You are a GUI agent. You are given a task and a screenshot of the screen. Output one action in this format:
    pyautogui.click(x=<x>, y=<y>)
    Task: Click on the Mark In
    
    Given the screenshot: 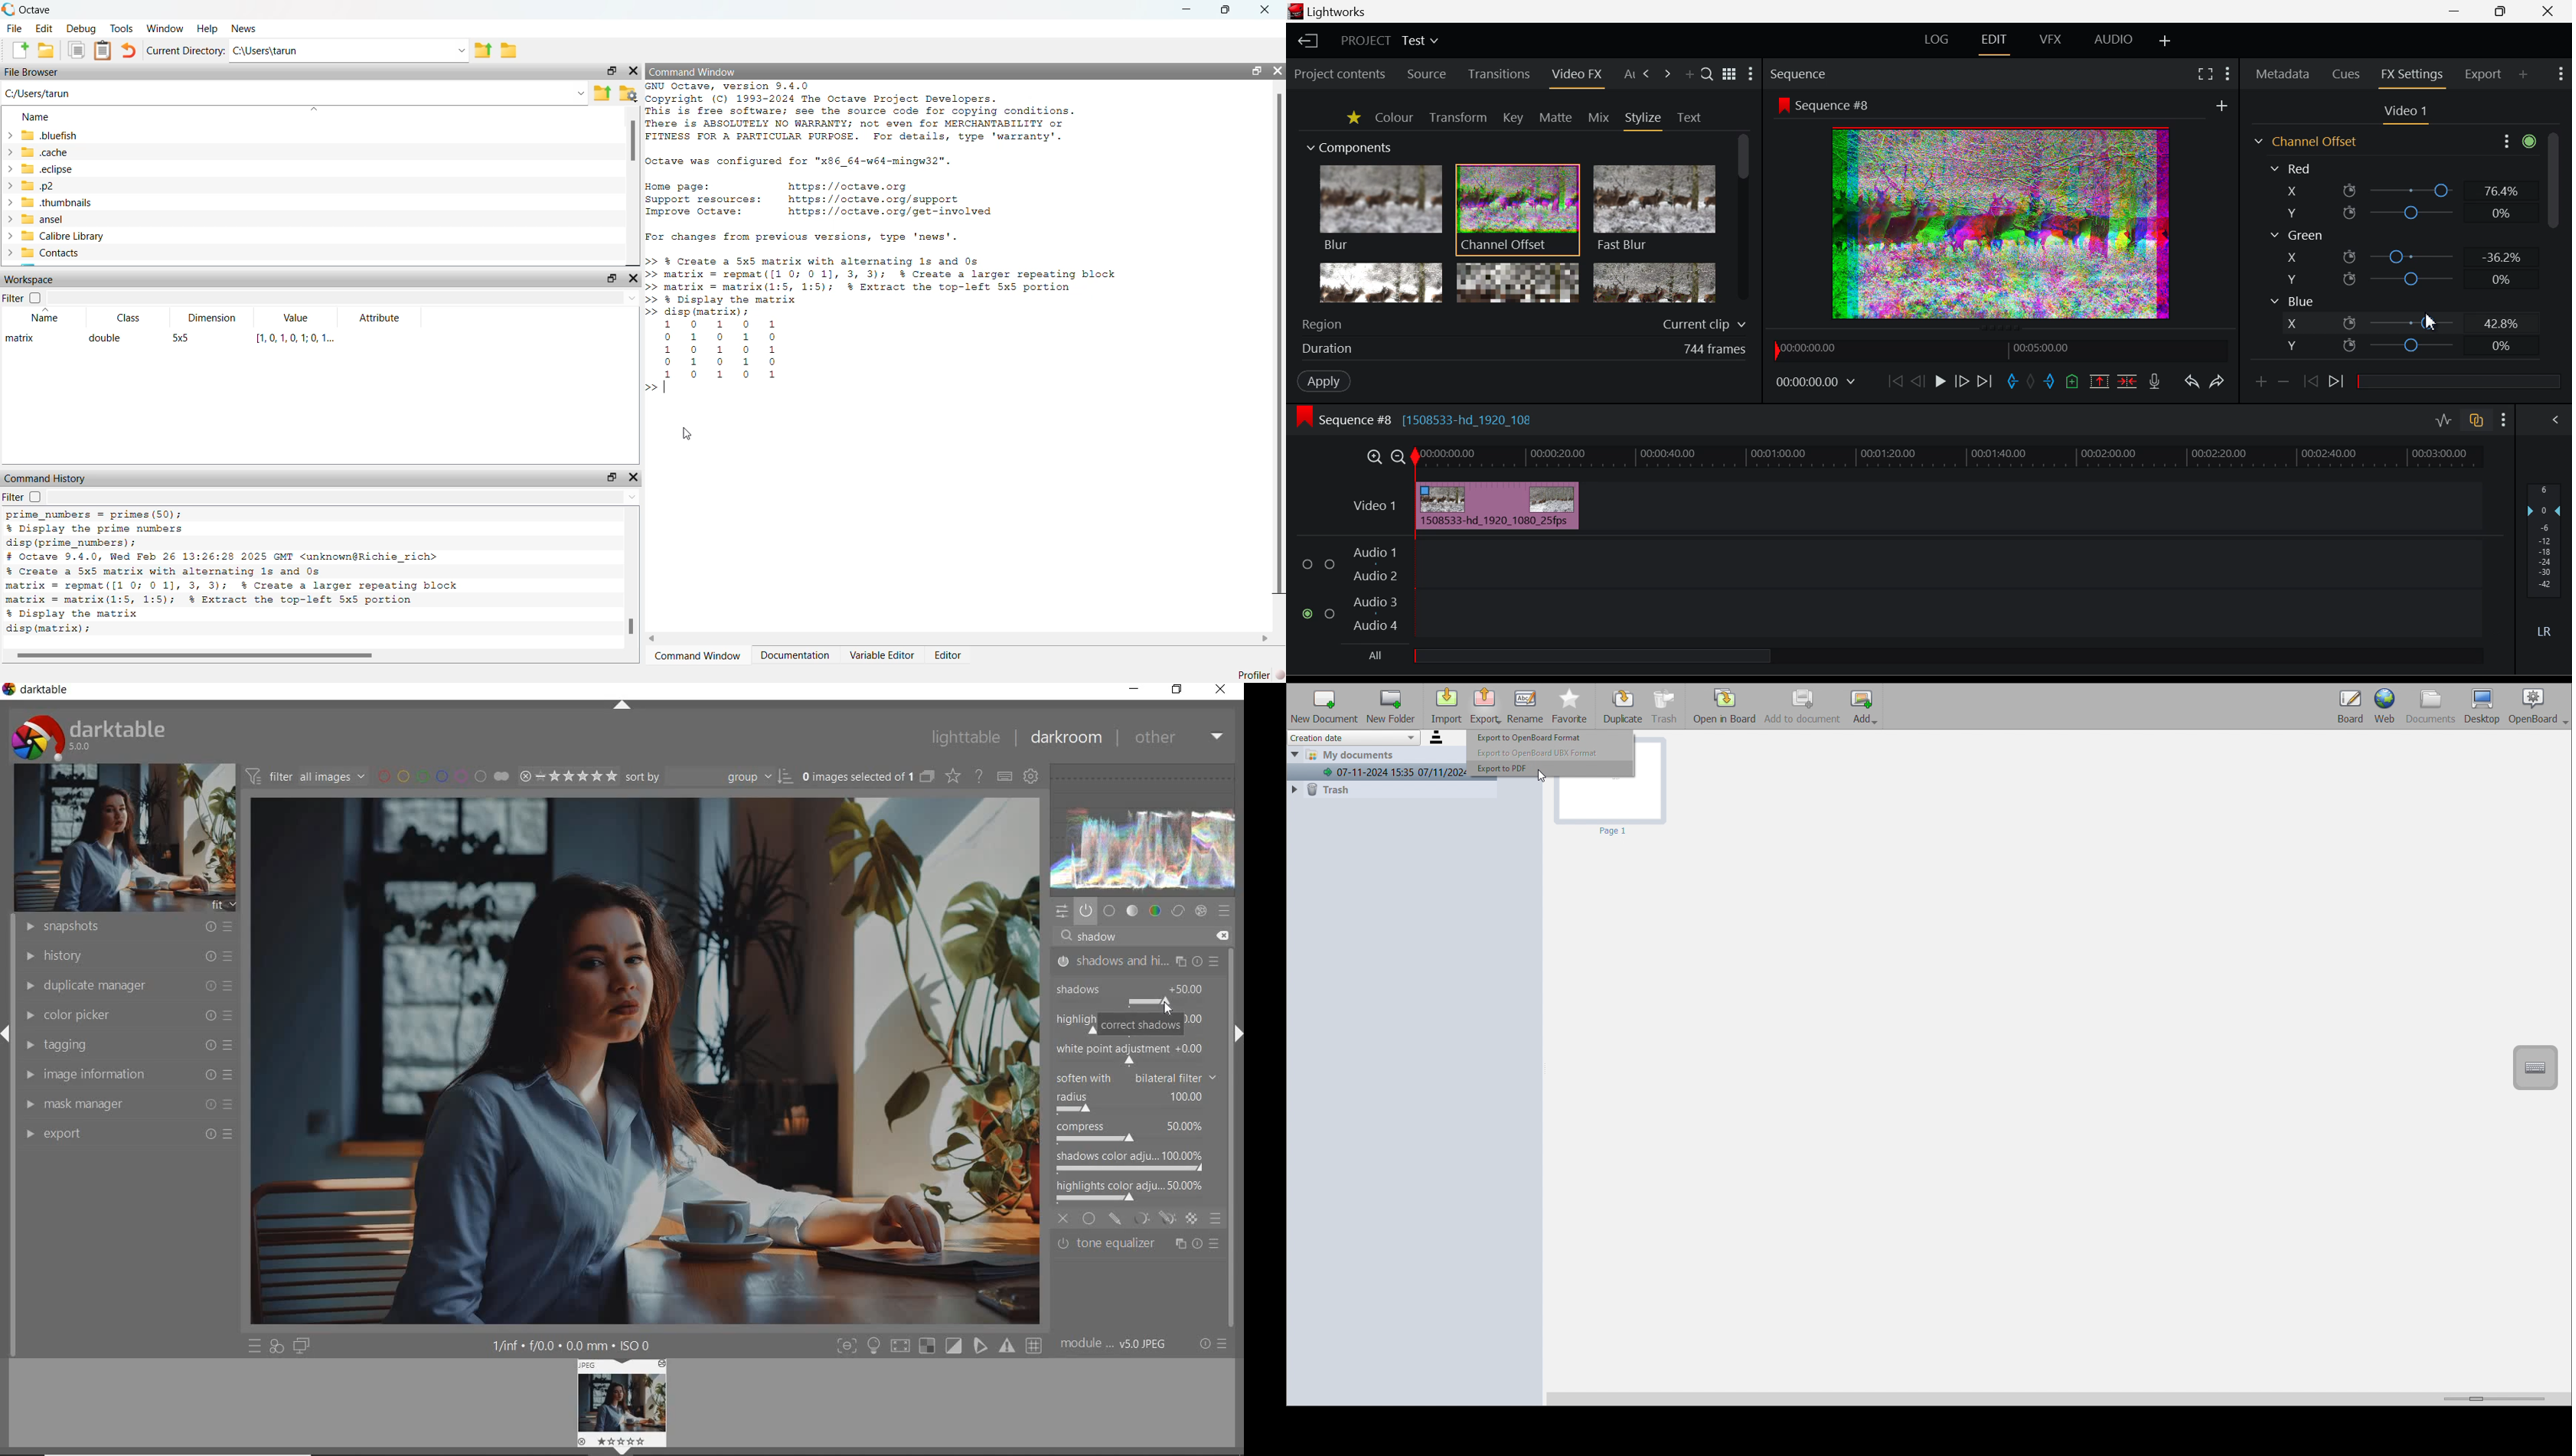 What is the action you would take?
    pyautogui.click(x=2013, y=382)
    